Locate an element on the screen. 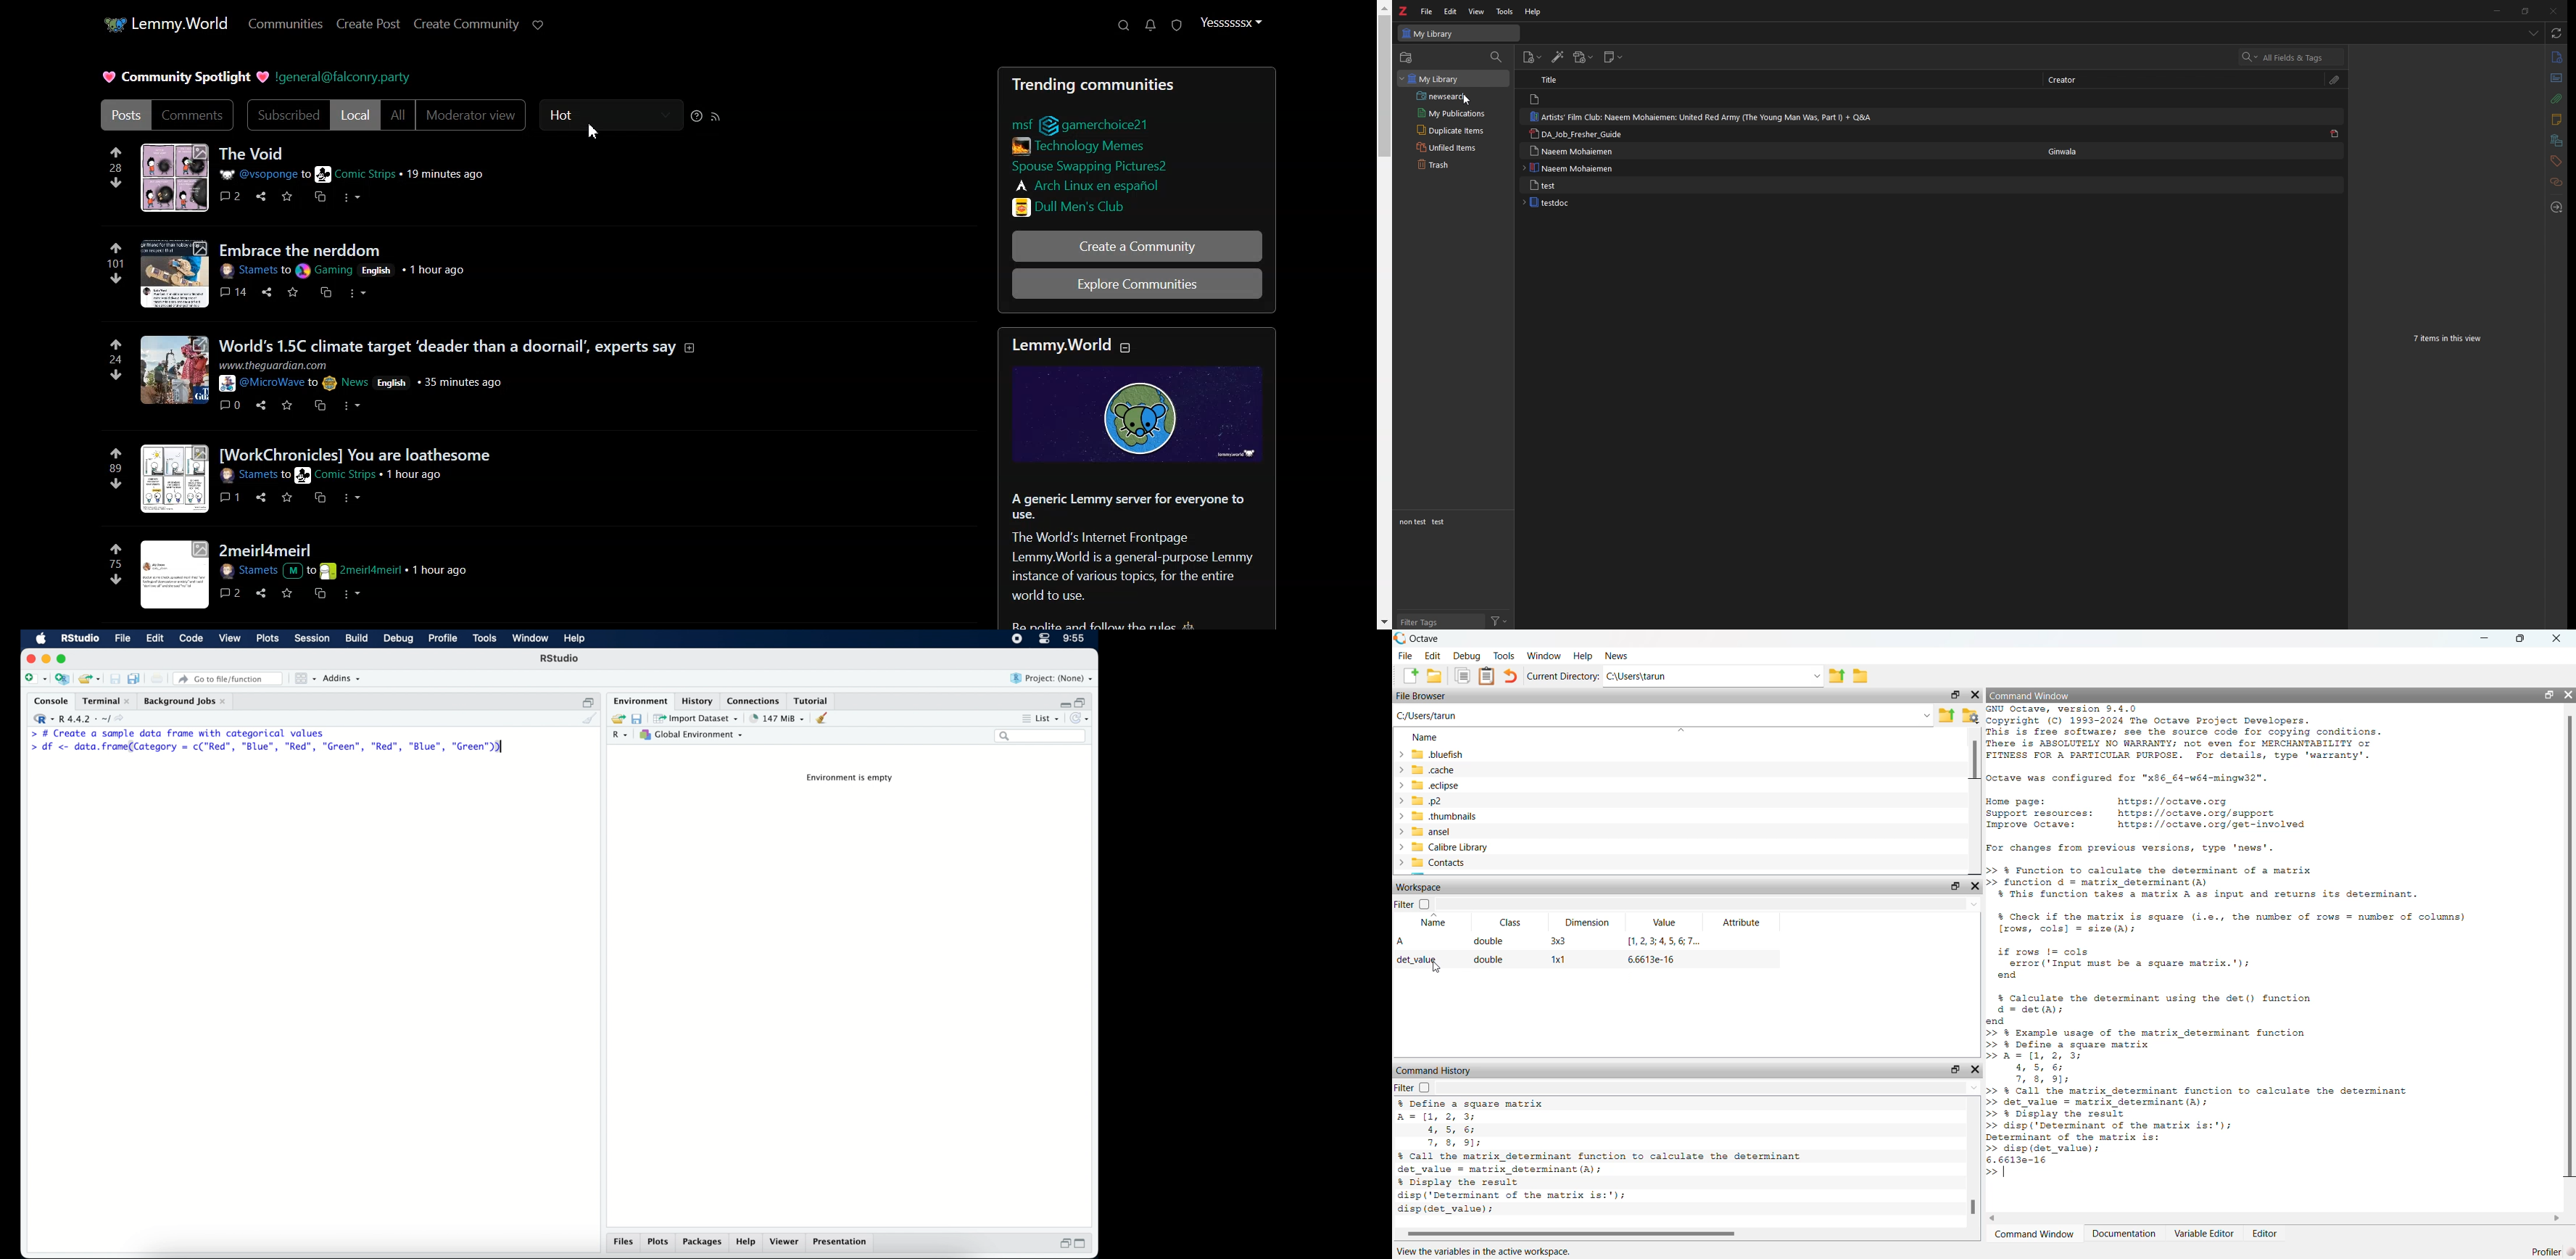 Image resolution: width=2576 pixels, height=1260 pixels. history is located at coordinates (699, 701).